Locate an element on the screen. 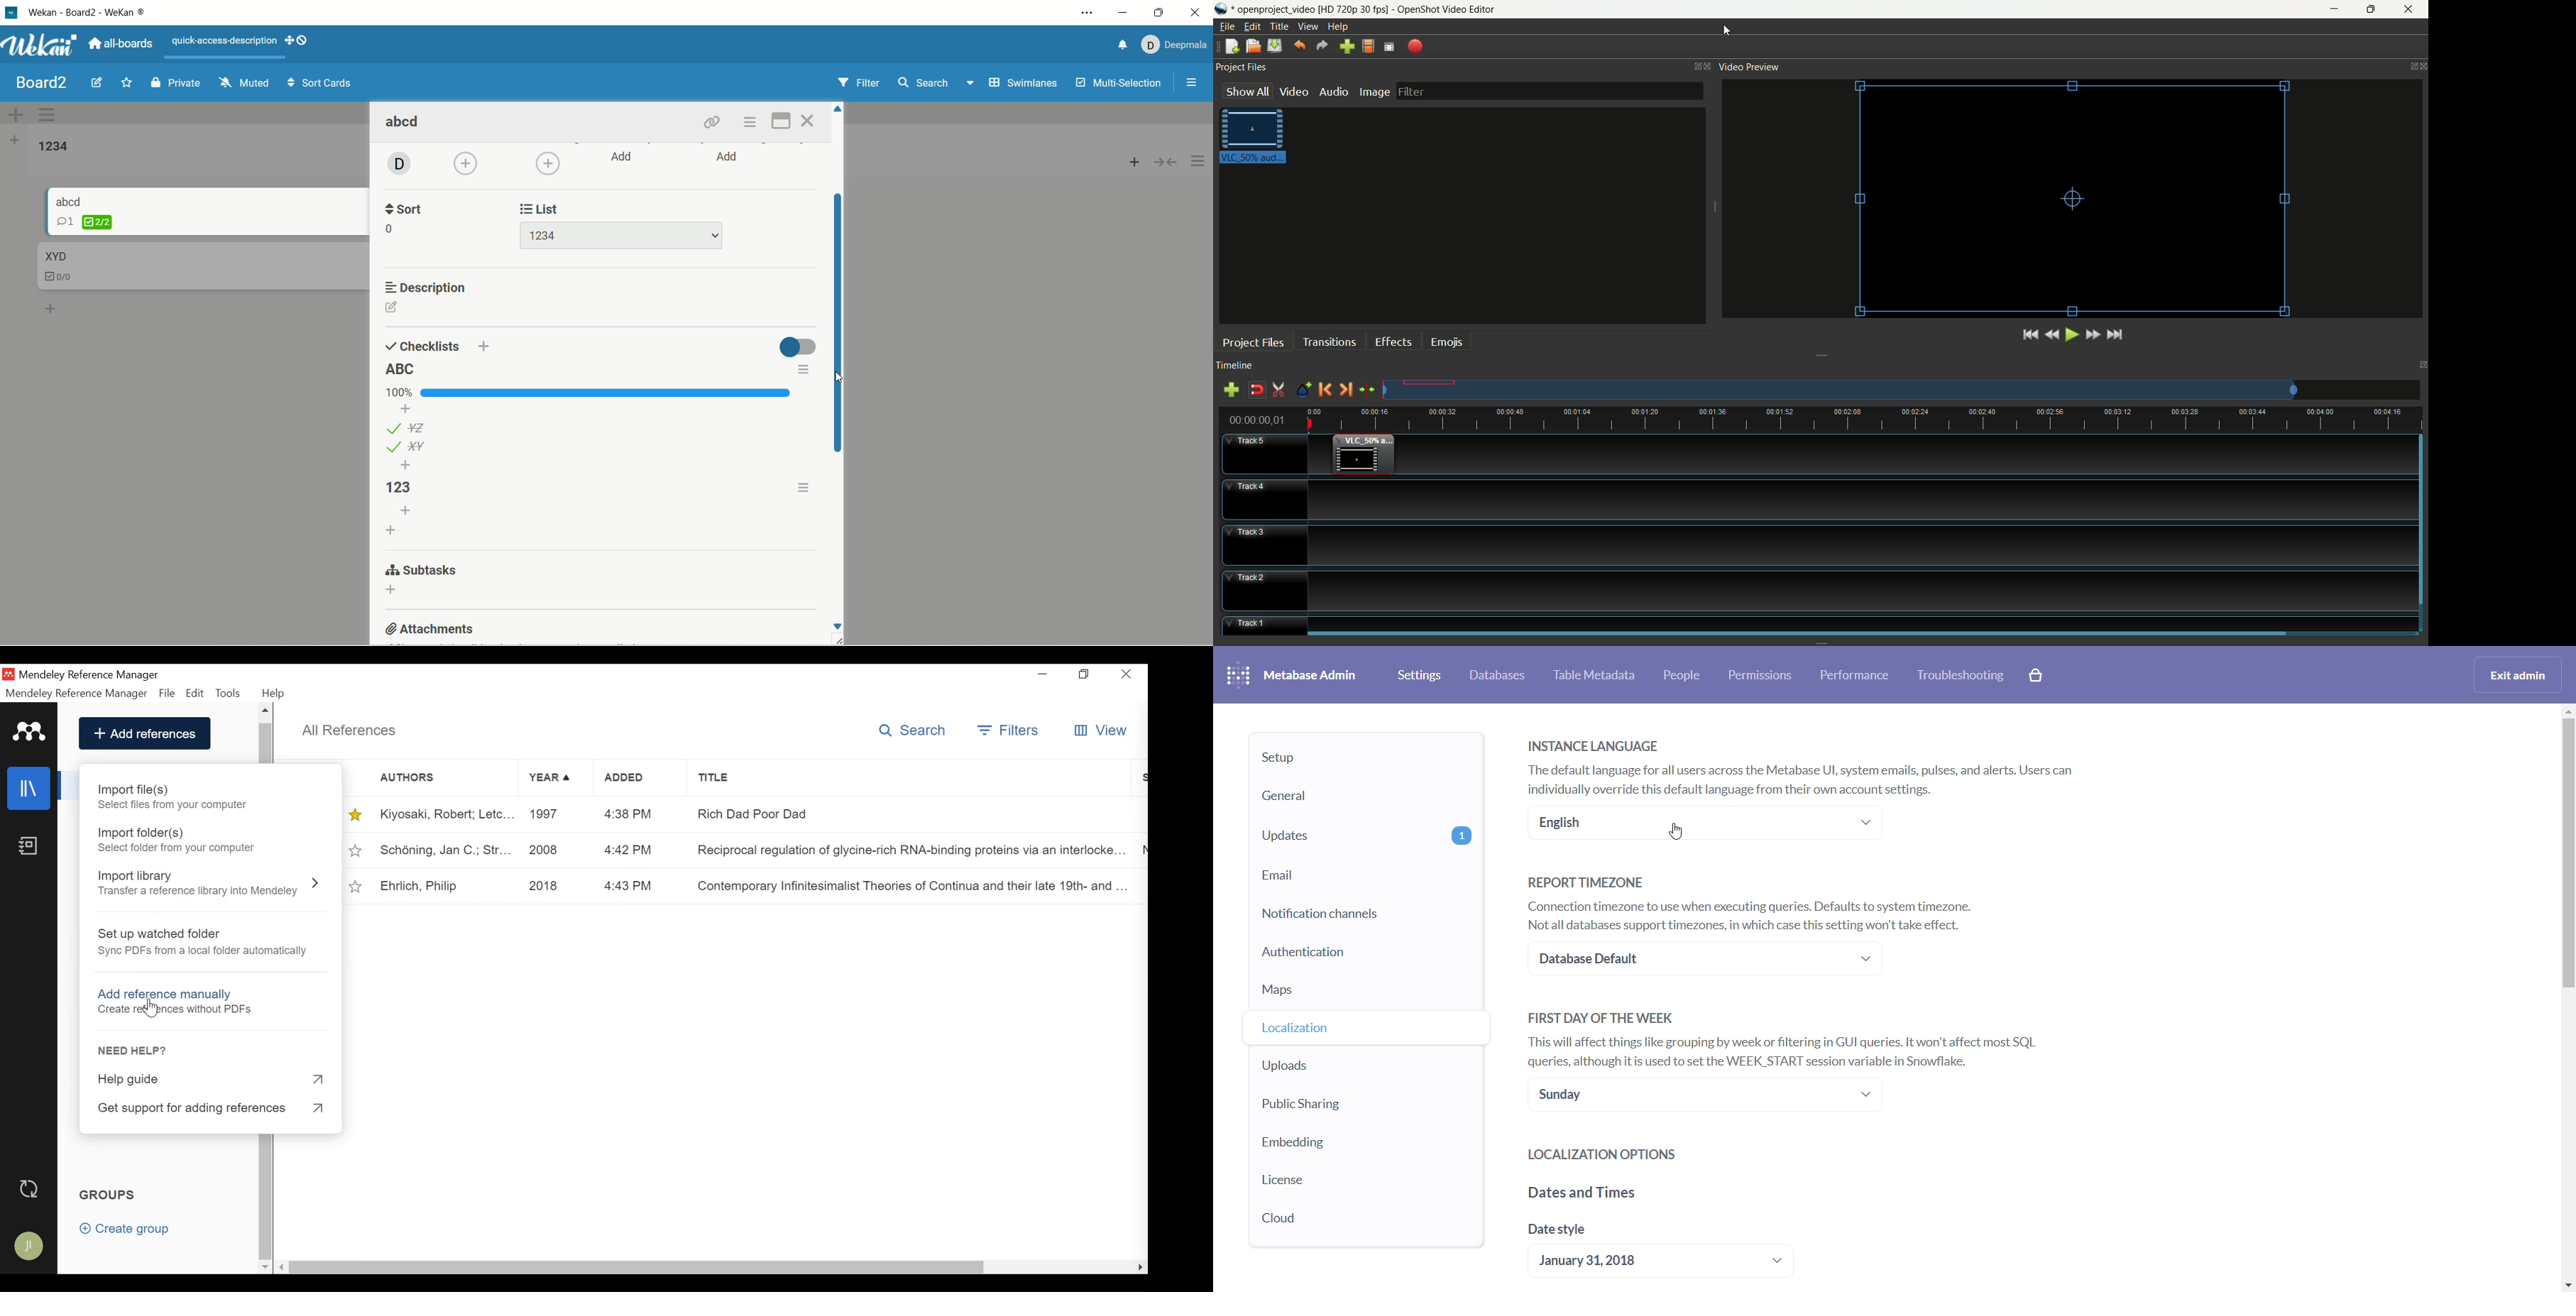 This screenshot has width=2576, height=1316. Tools is located at coordinates (230, 693).